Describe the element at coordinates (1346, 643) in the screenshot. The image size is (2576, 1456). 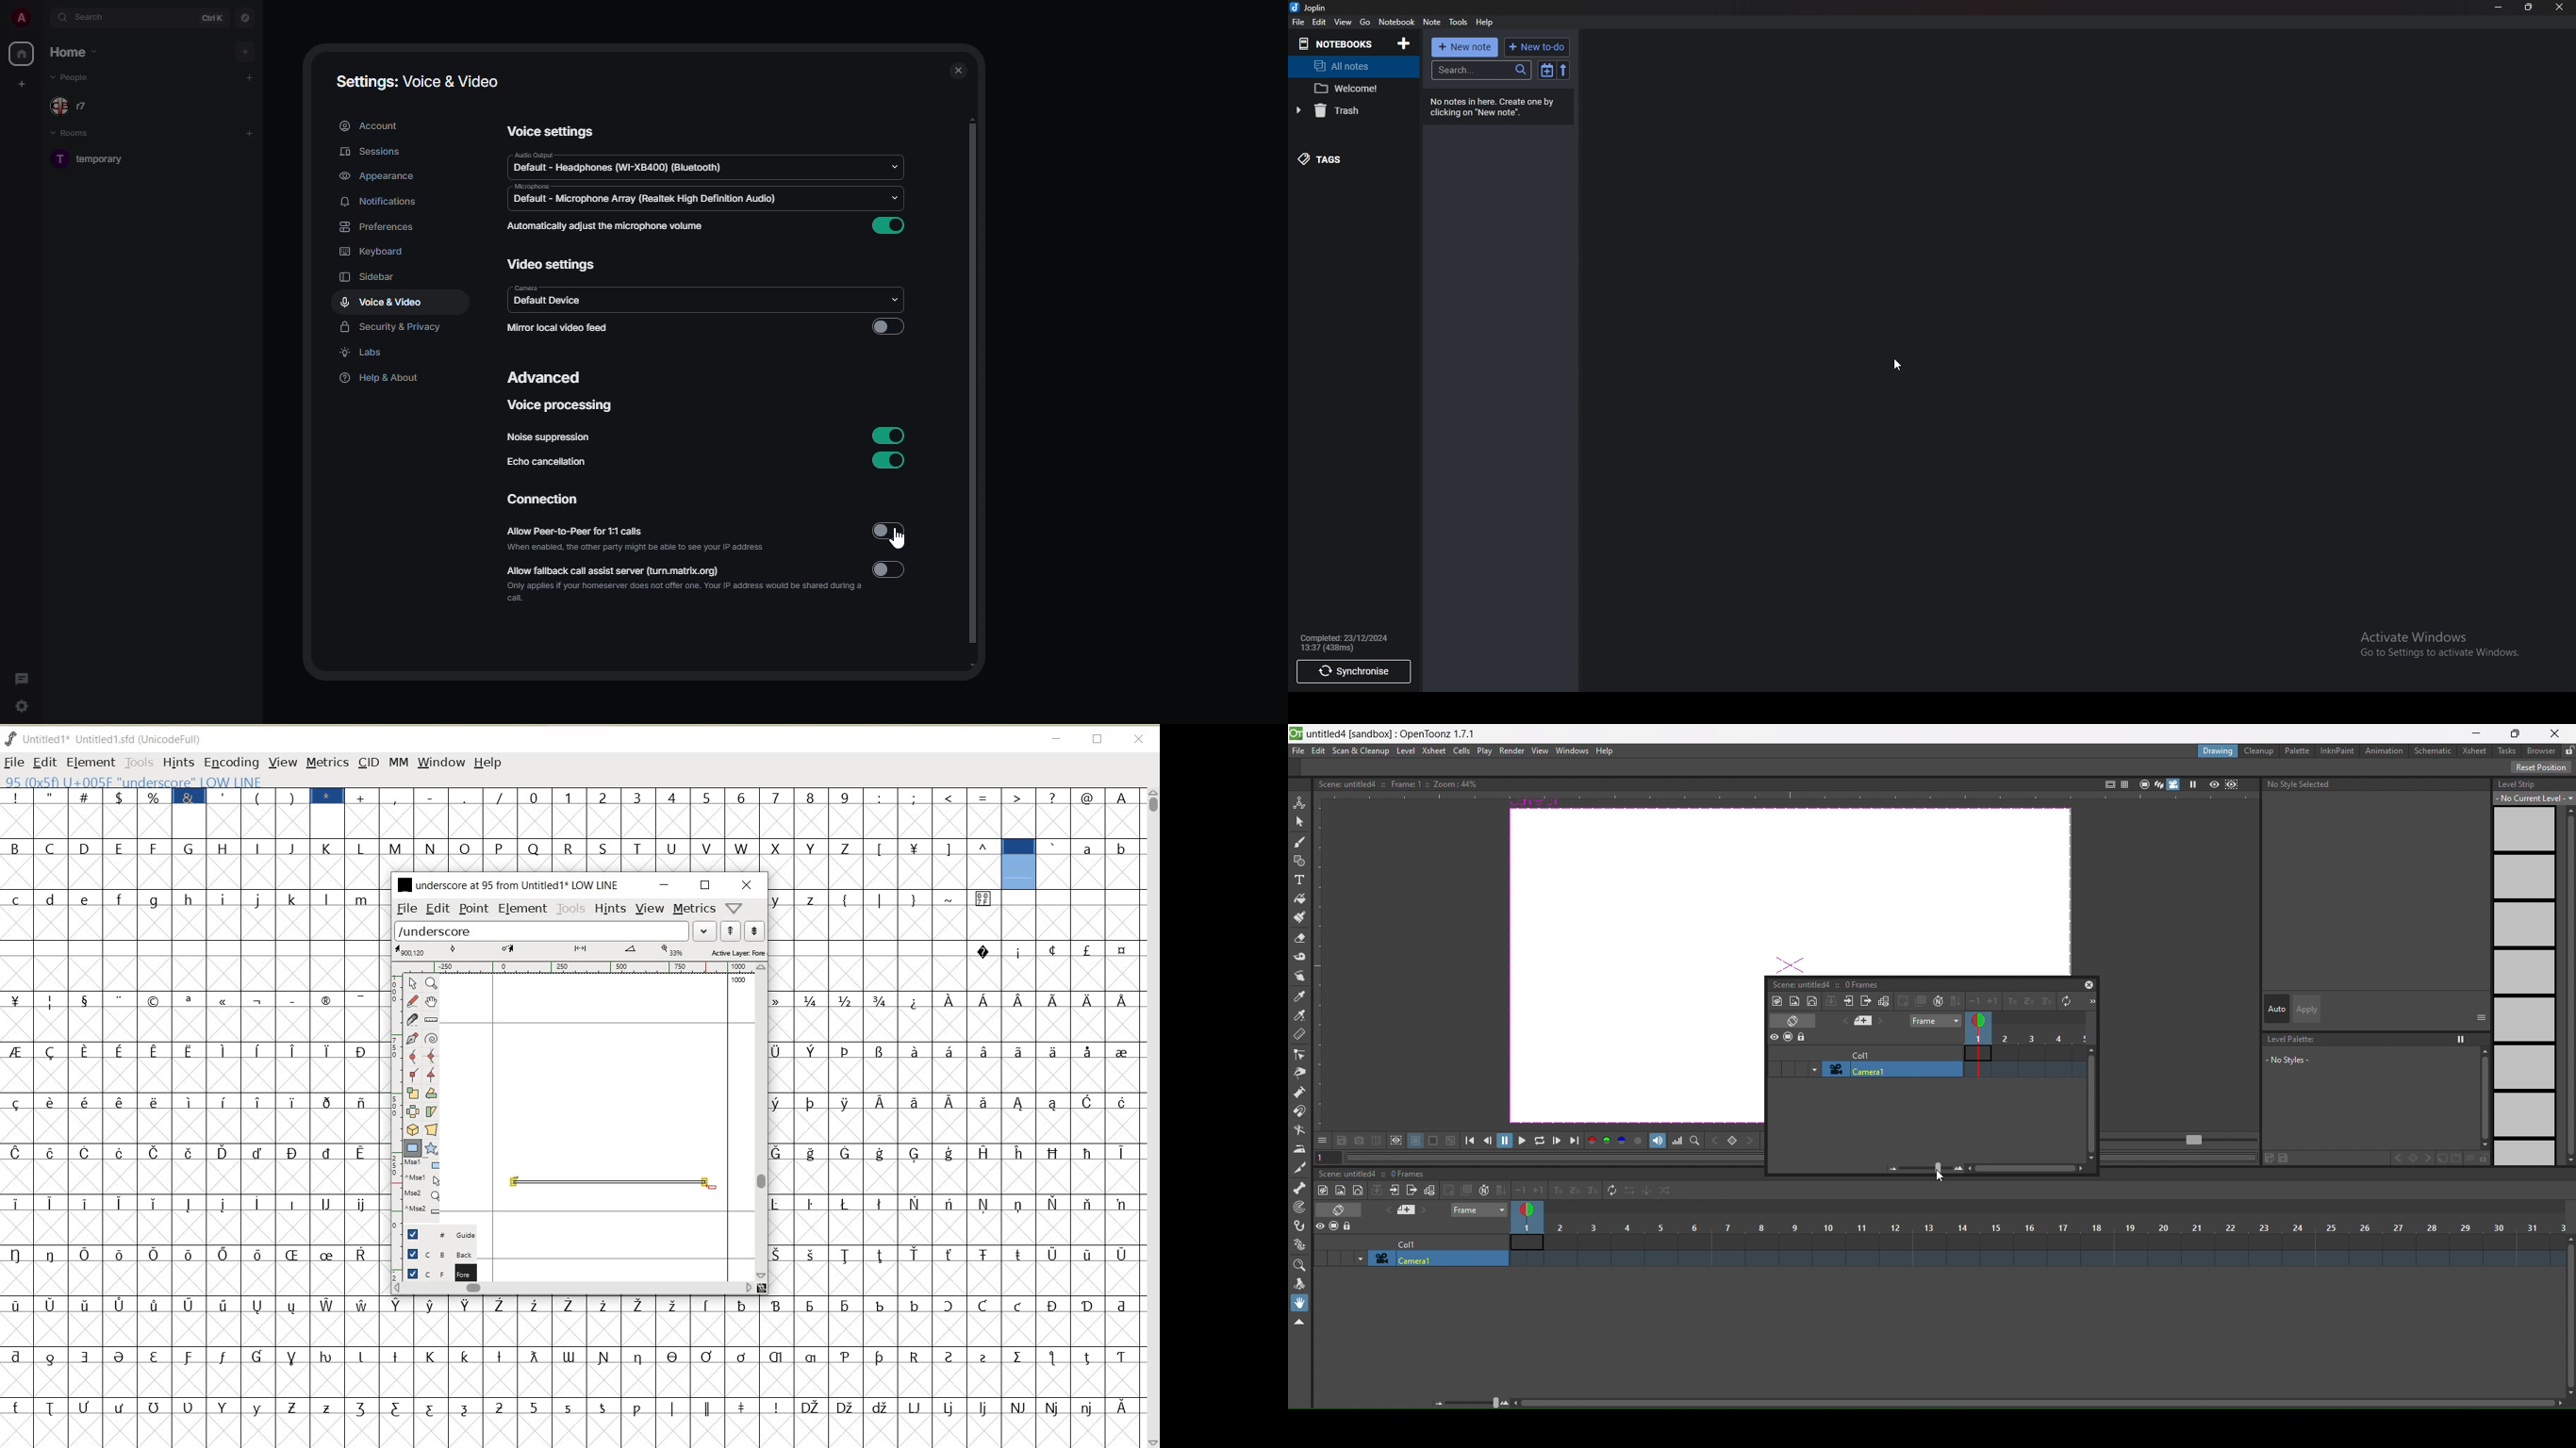
I see `Info` at that location.